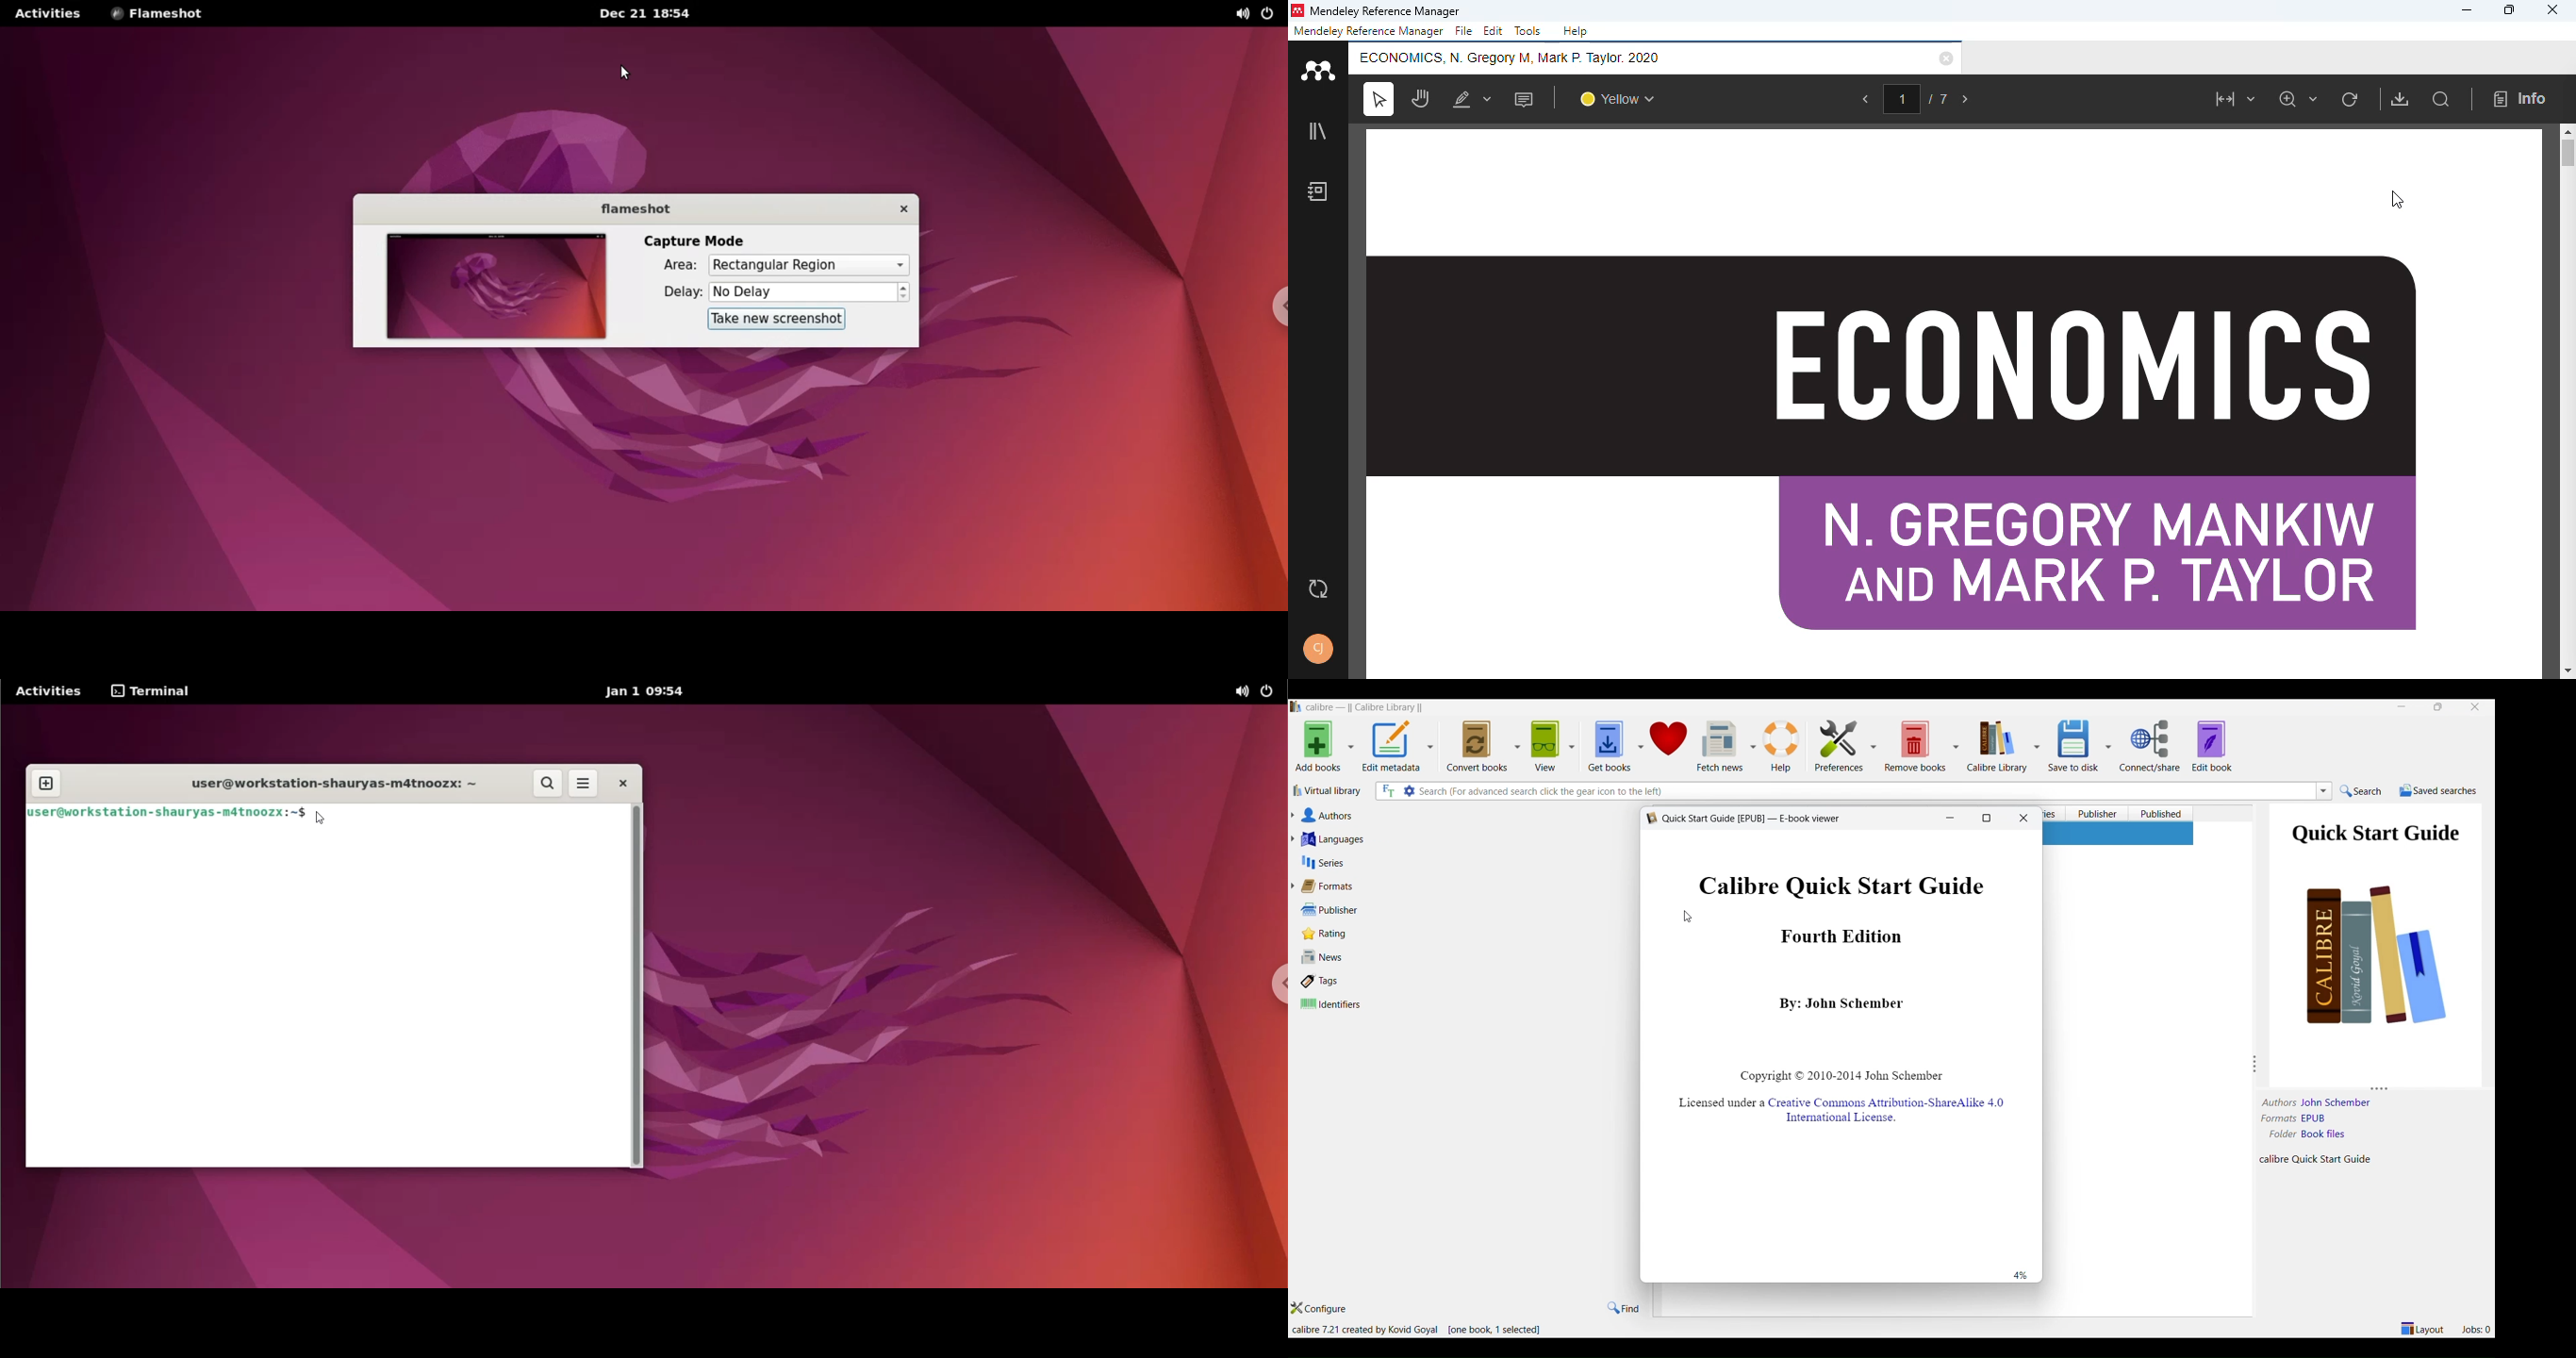 The width and height of the screenshot is (2576, 1372). Describe the element at coordinates (1576, 746) in the screenshot. I see `view options dropdown button` at that location.